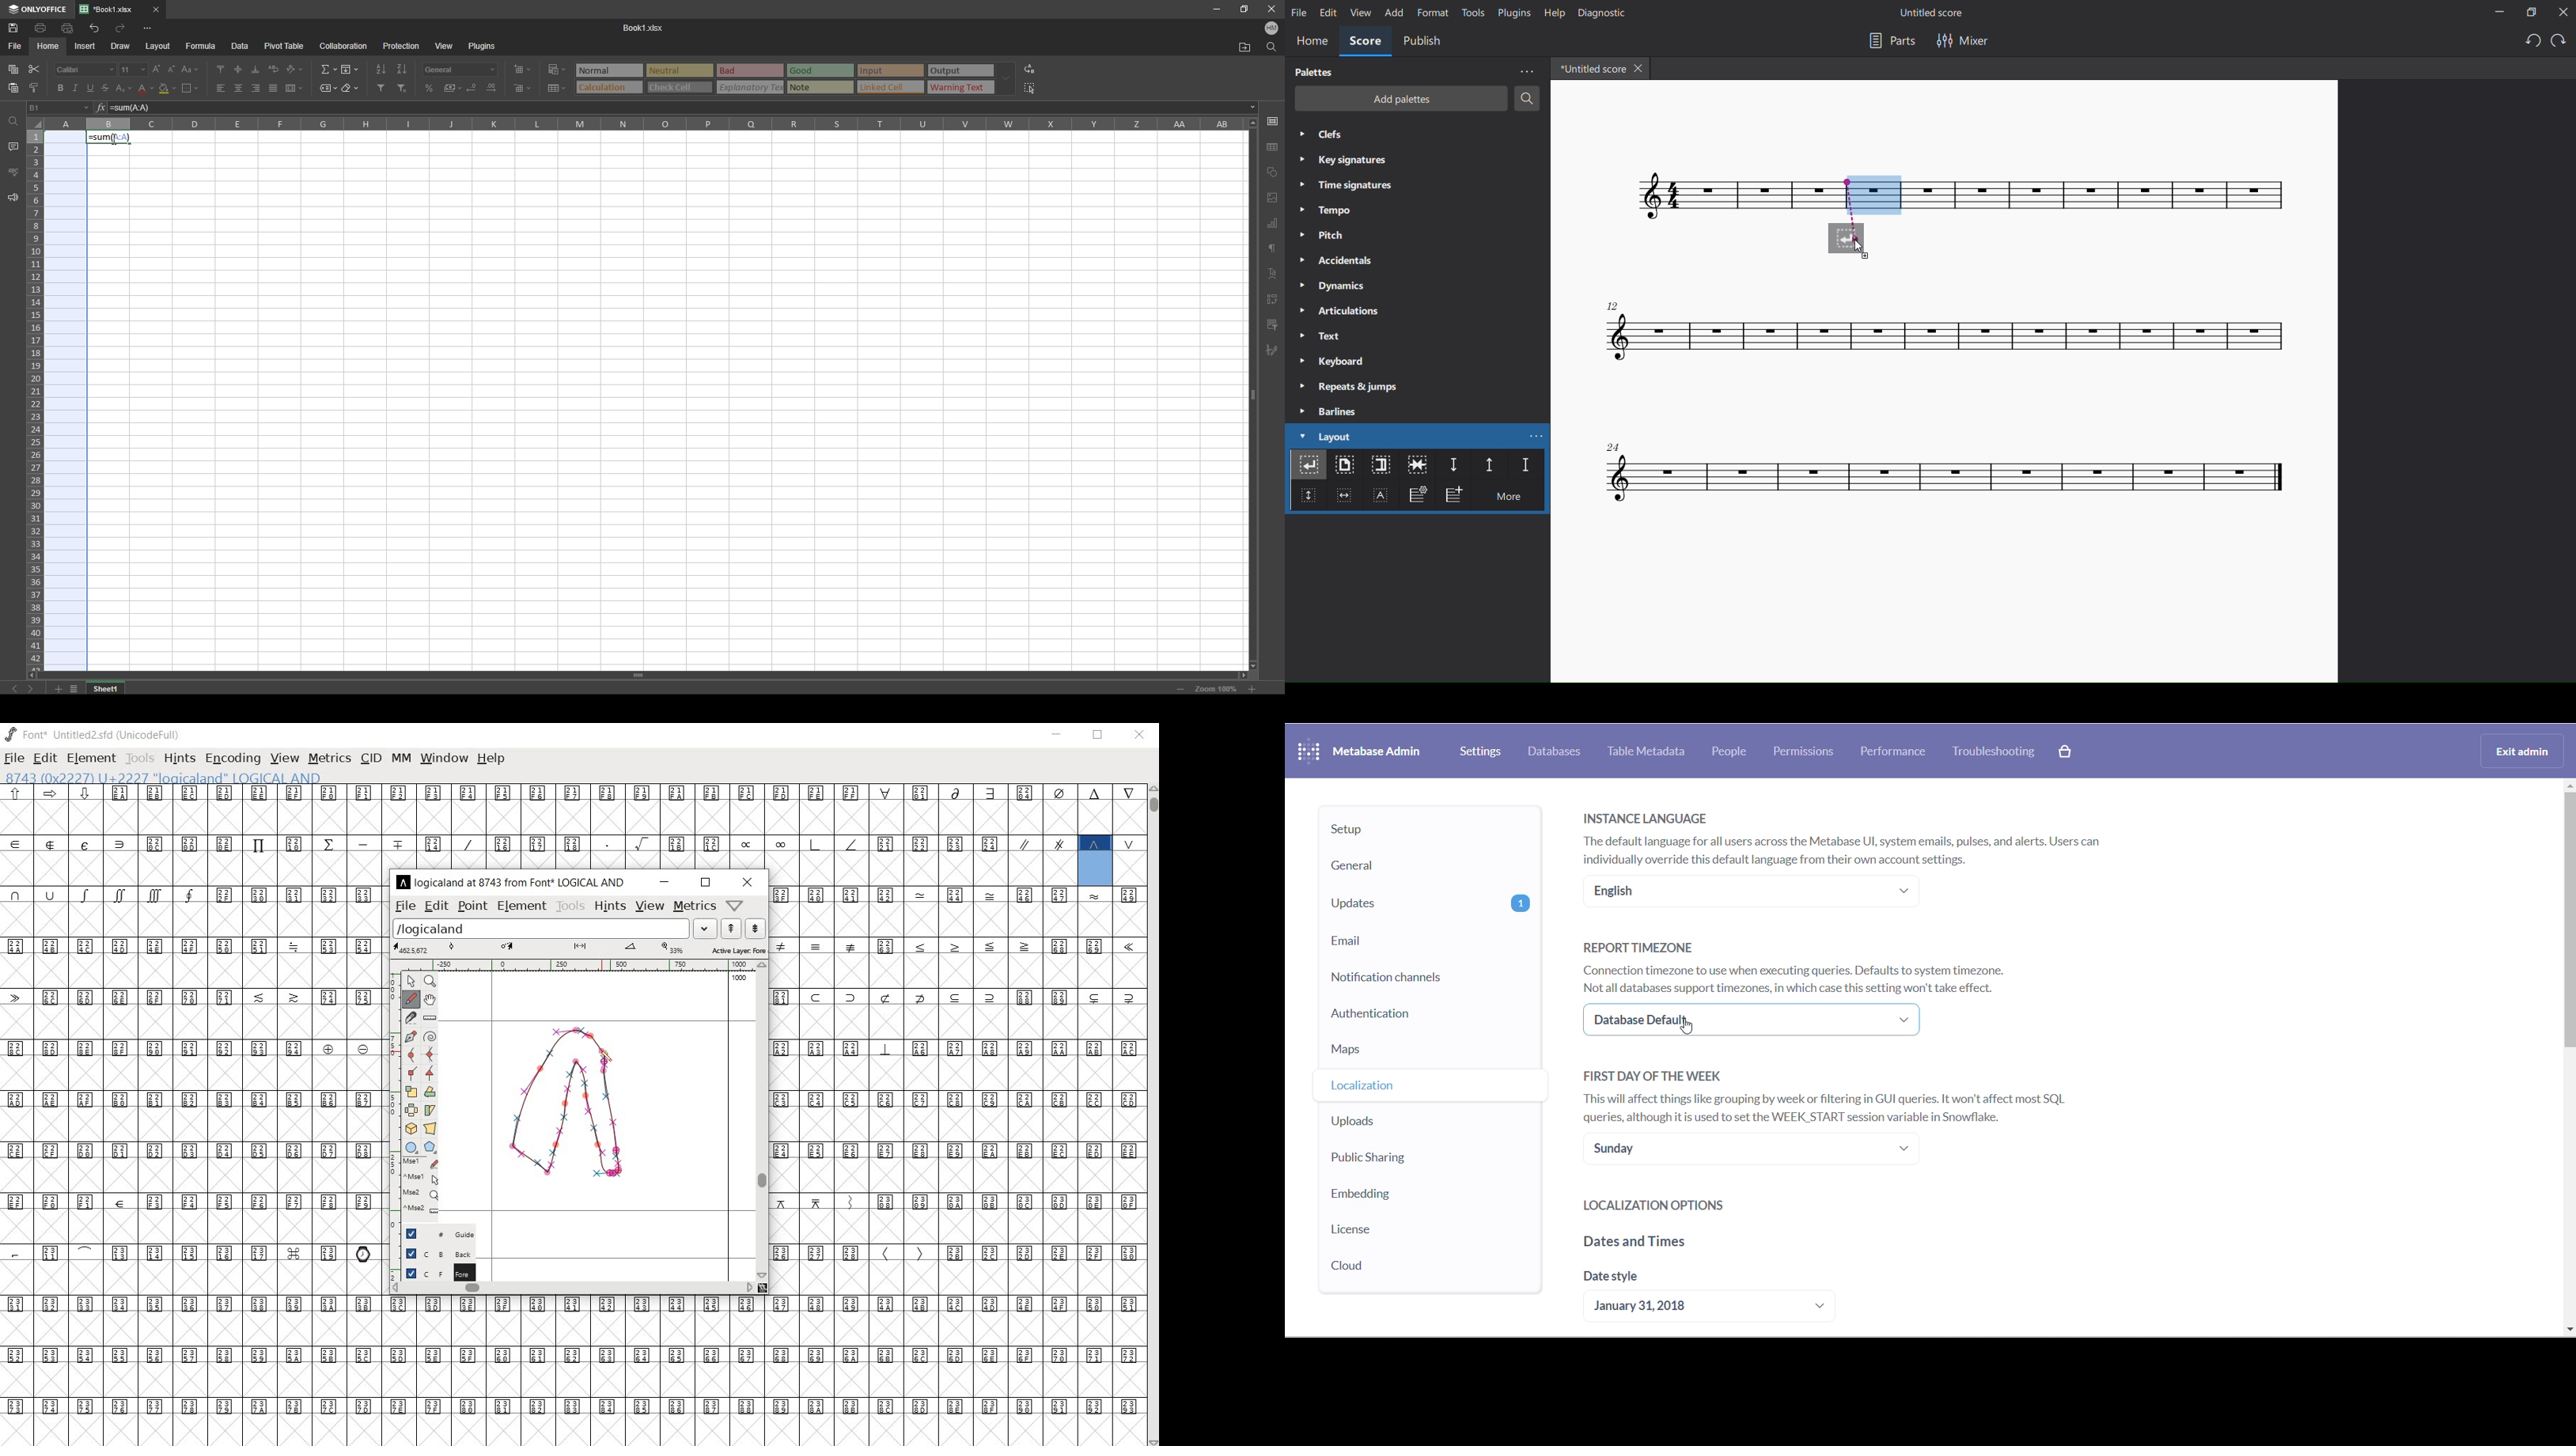 The height and width of the screenshot is (1456, 2576). Describe the element at coordinates (296, 69) in the screenshot. I see `orientation` at that location.